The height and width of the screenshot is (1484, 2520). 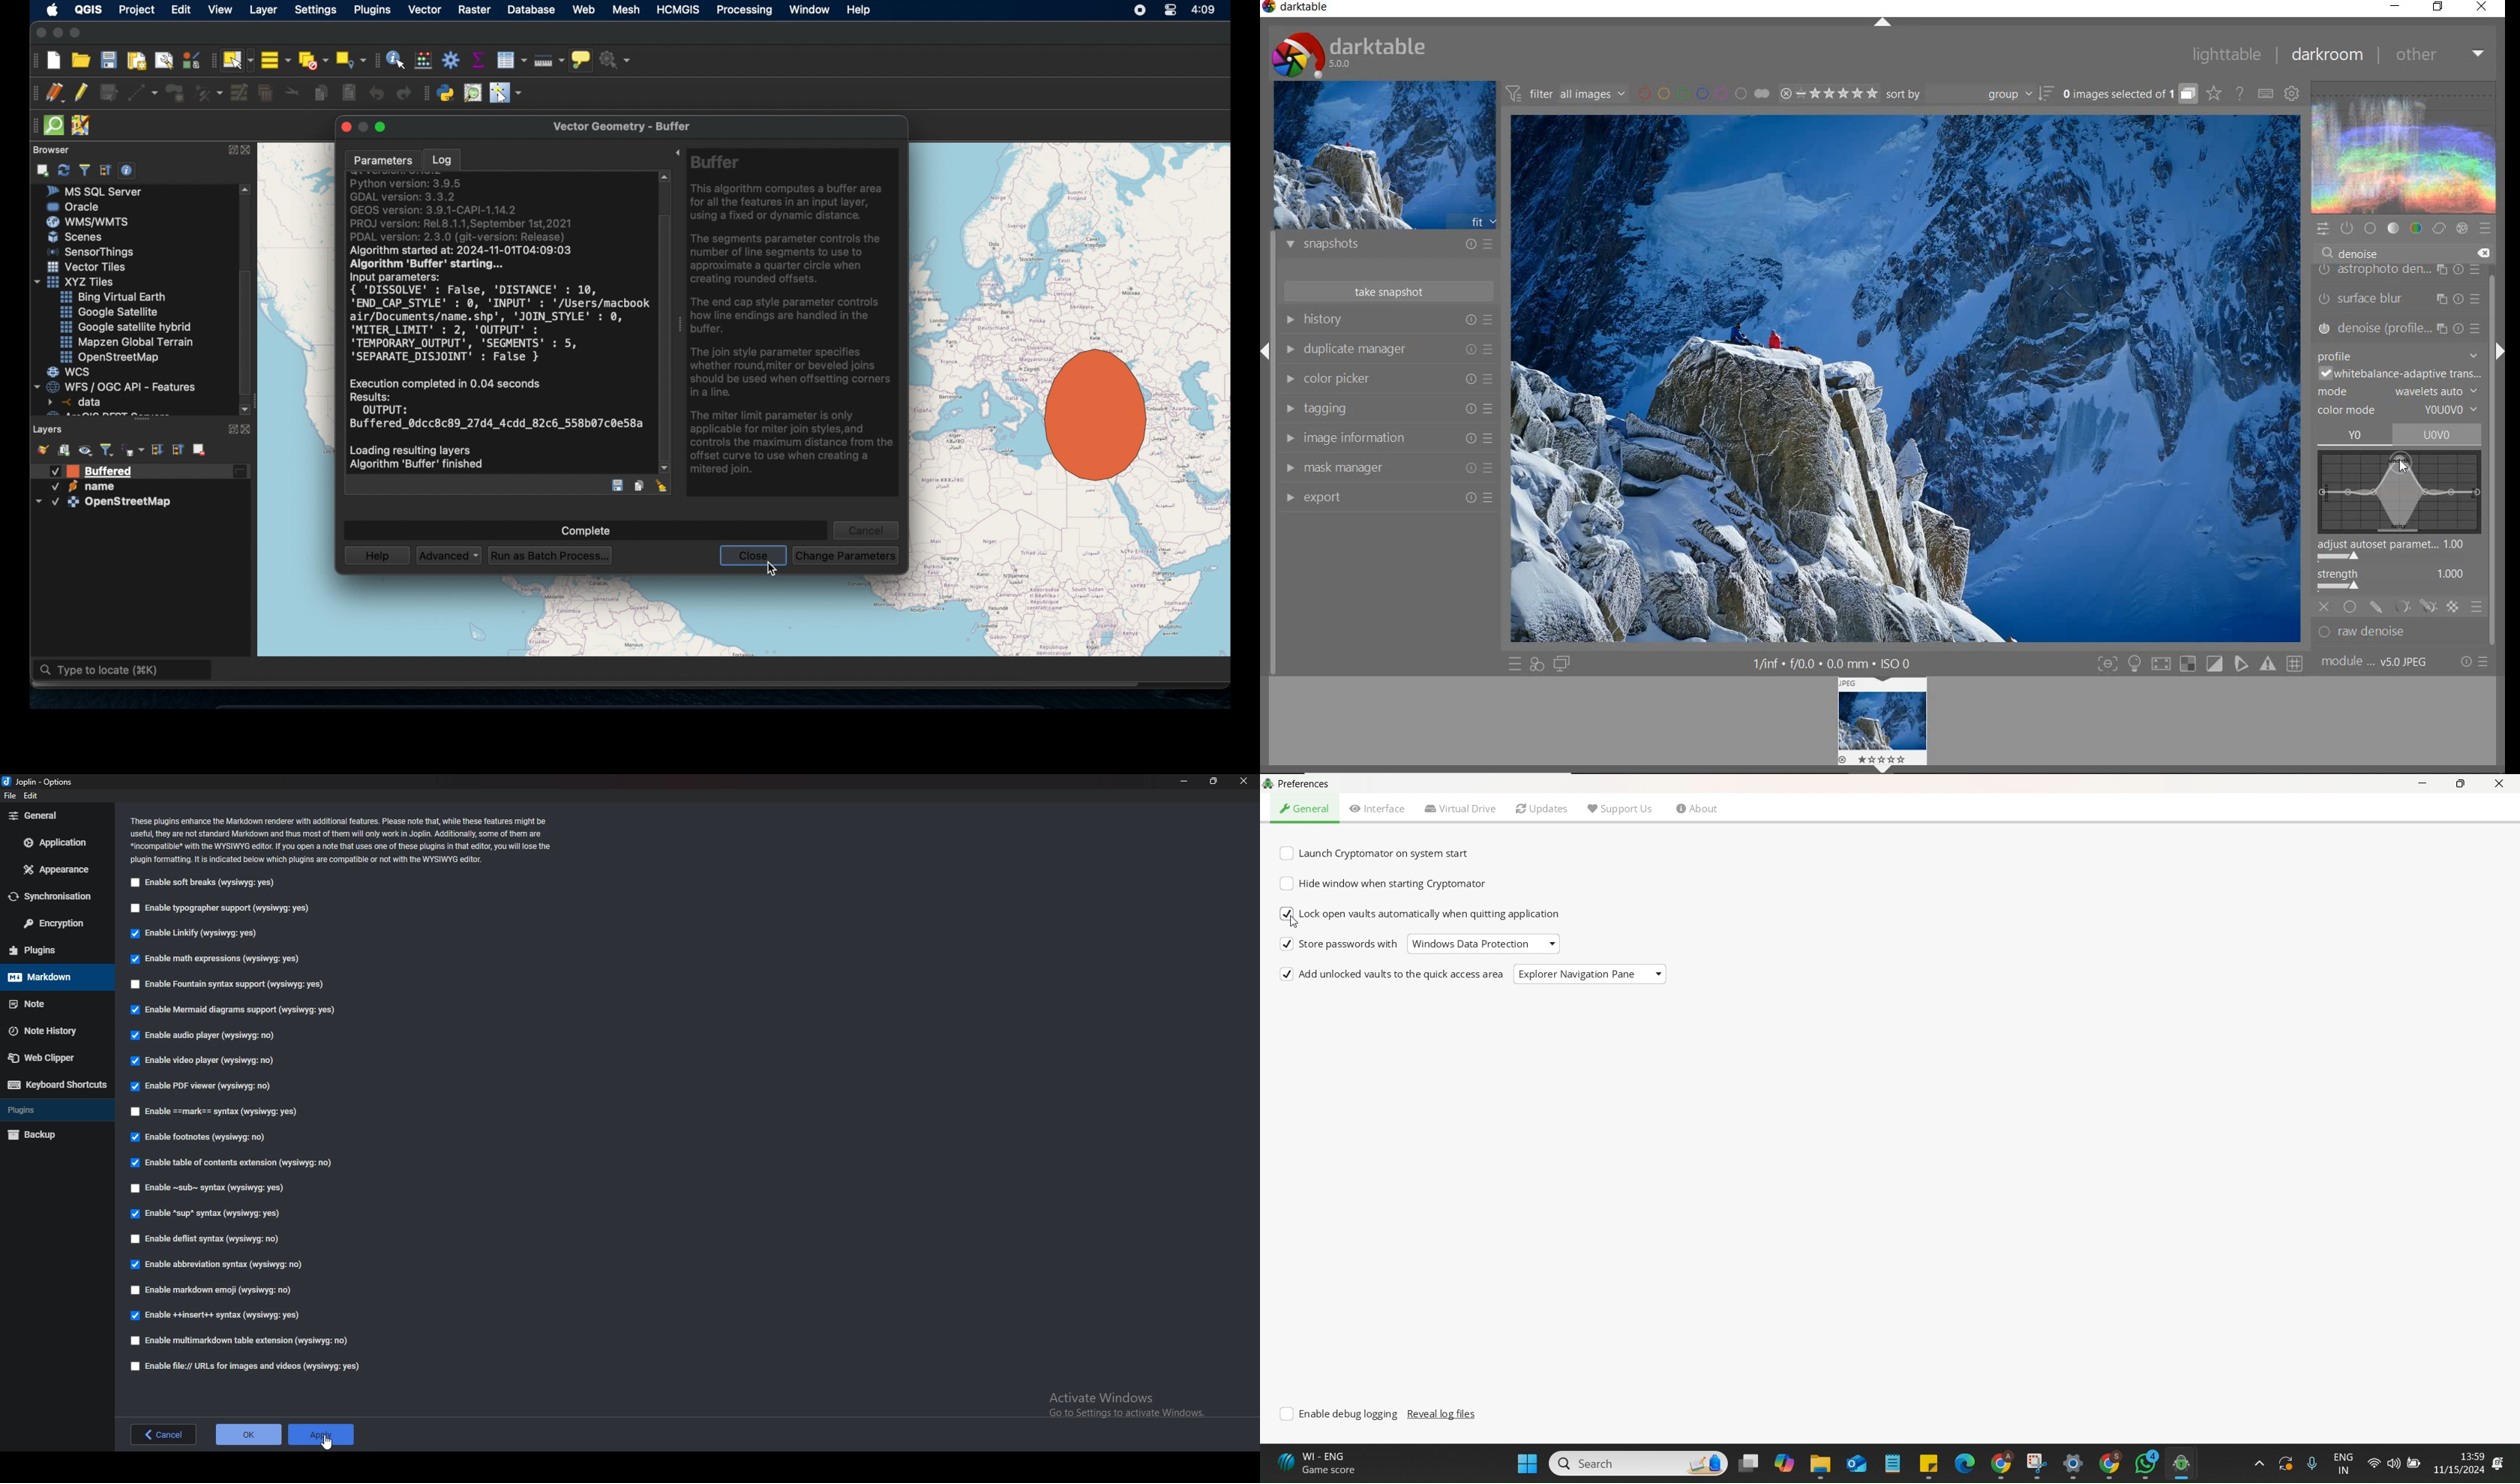 What do you see at coordinates (224, 909) in the screenshot?
I see `Enable typographer support` at bounding box center [224, 909].